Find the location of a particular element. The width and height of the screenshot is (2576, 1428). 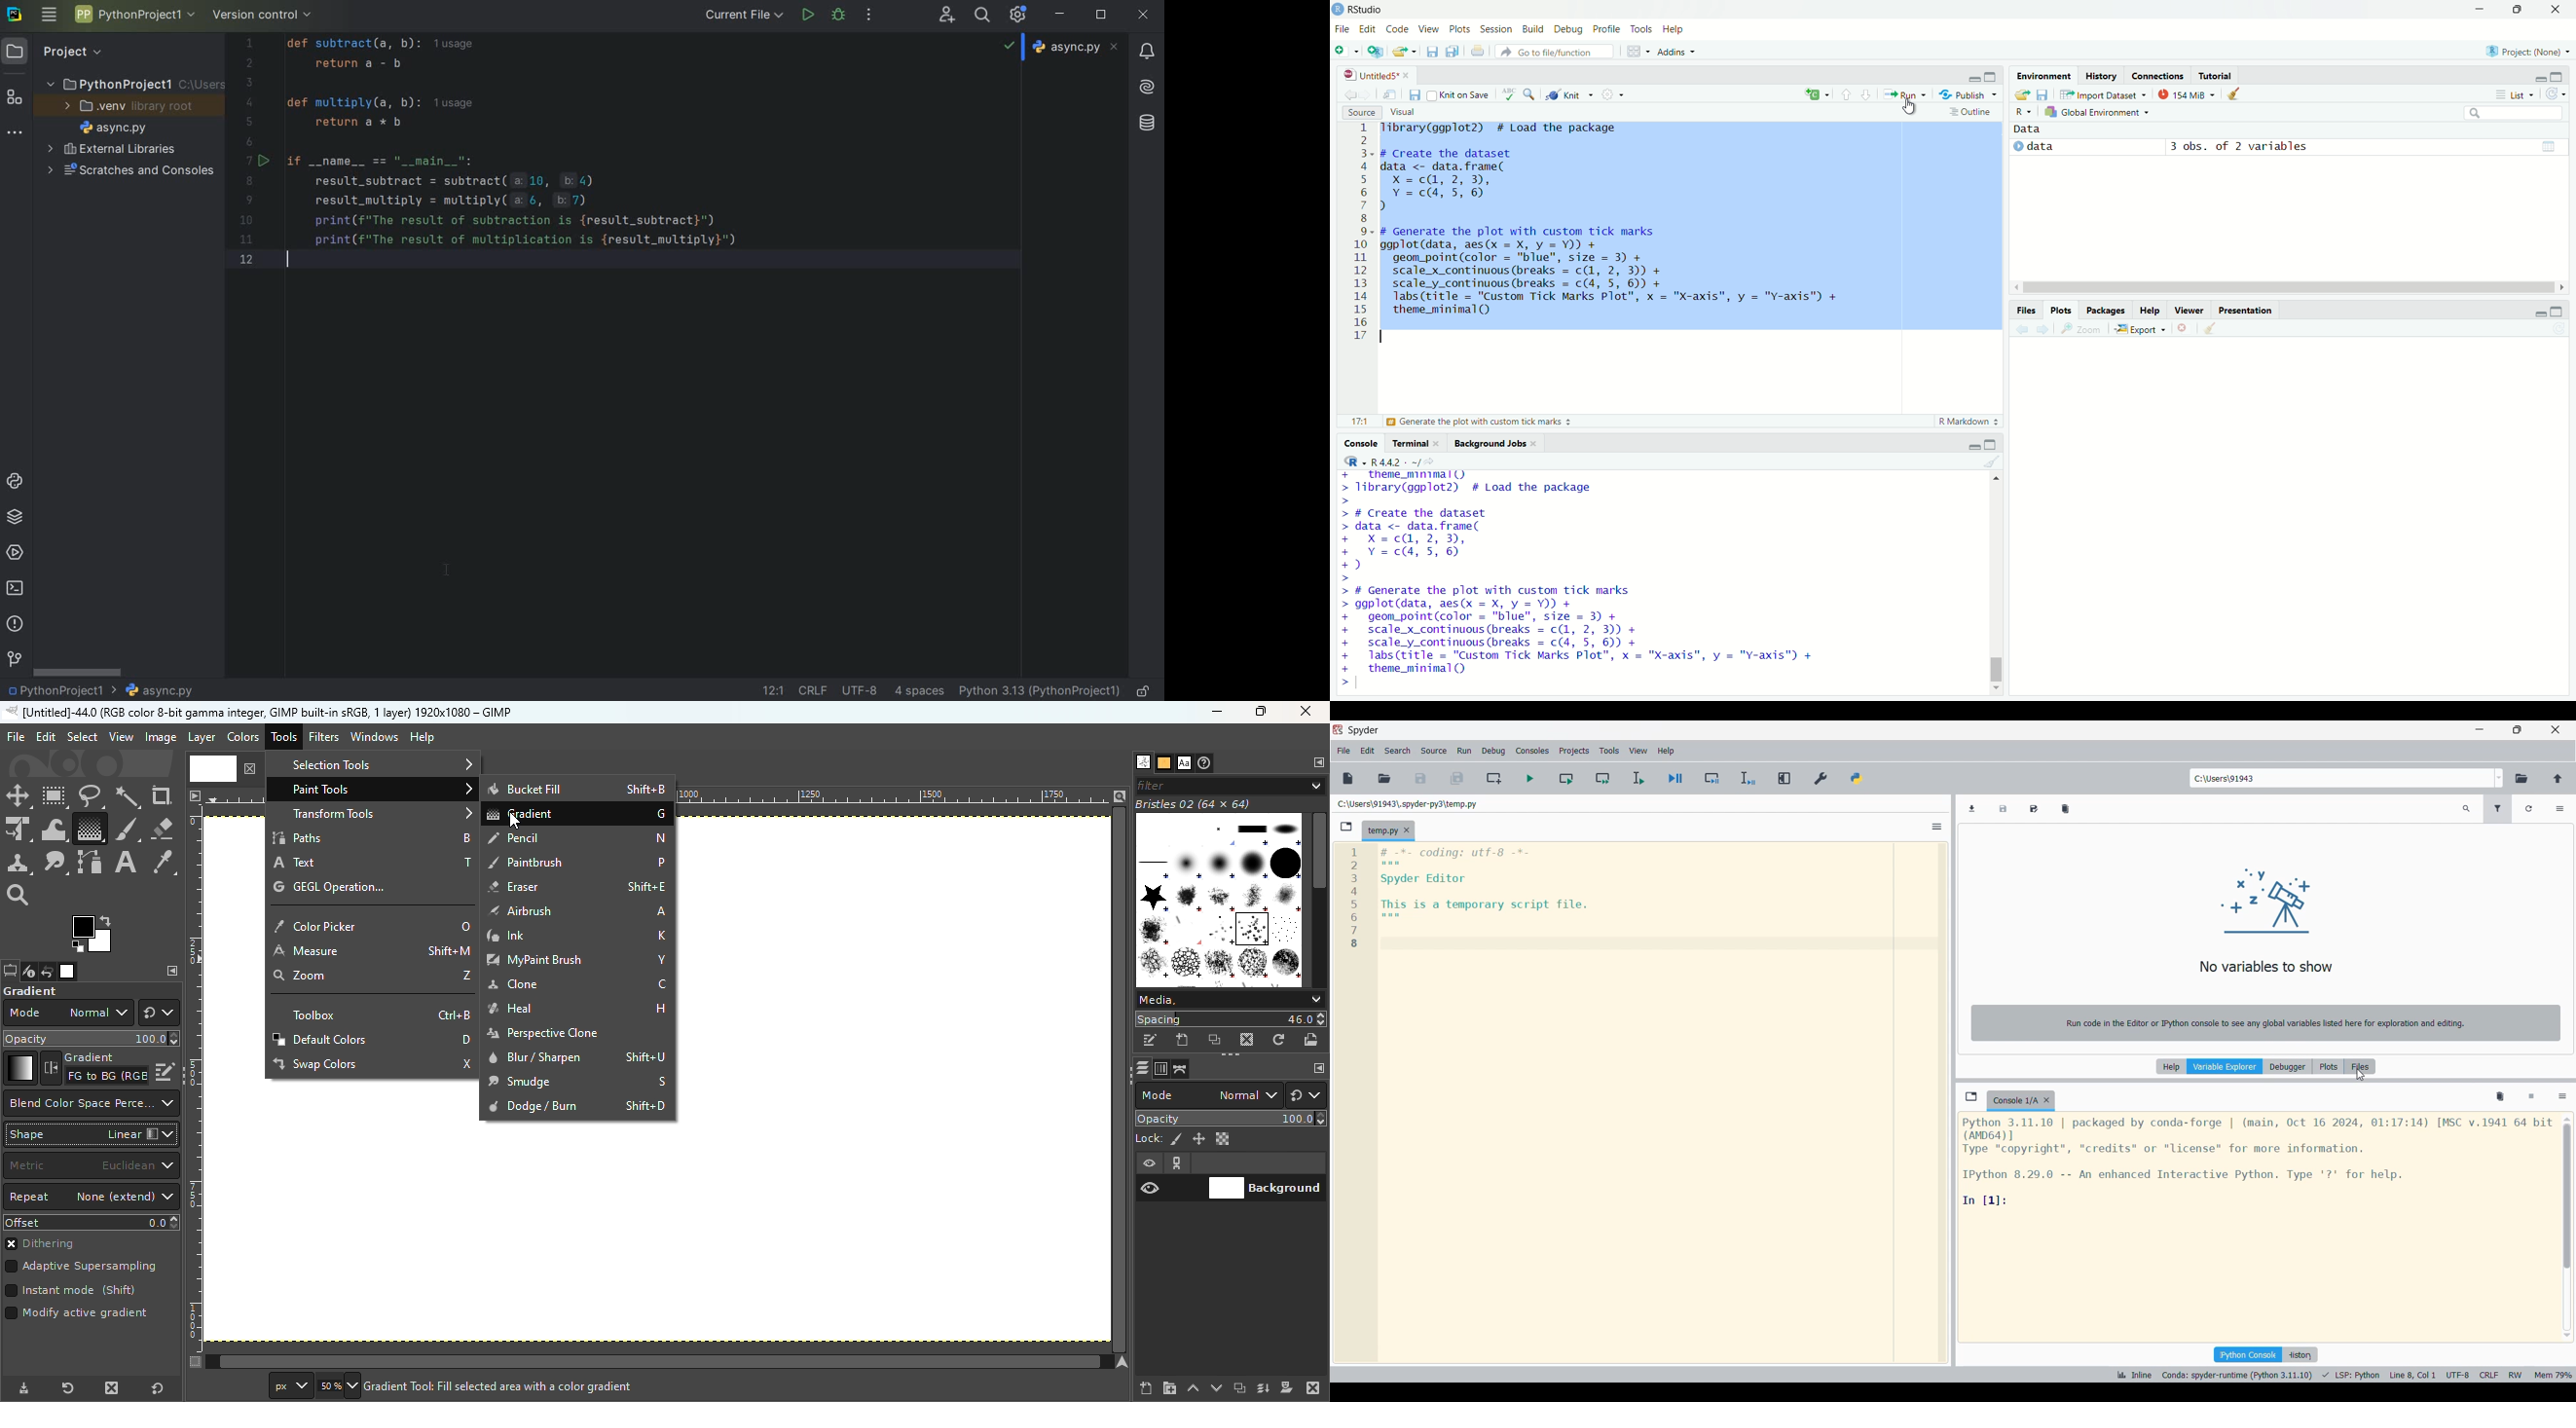

Run menu is located at coordinates (1464, 751).